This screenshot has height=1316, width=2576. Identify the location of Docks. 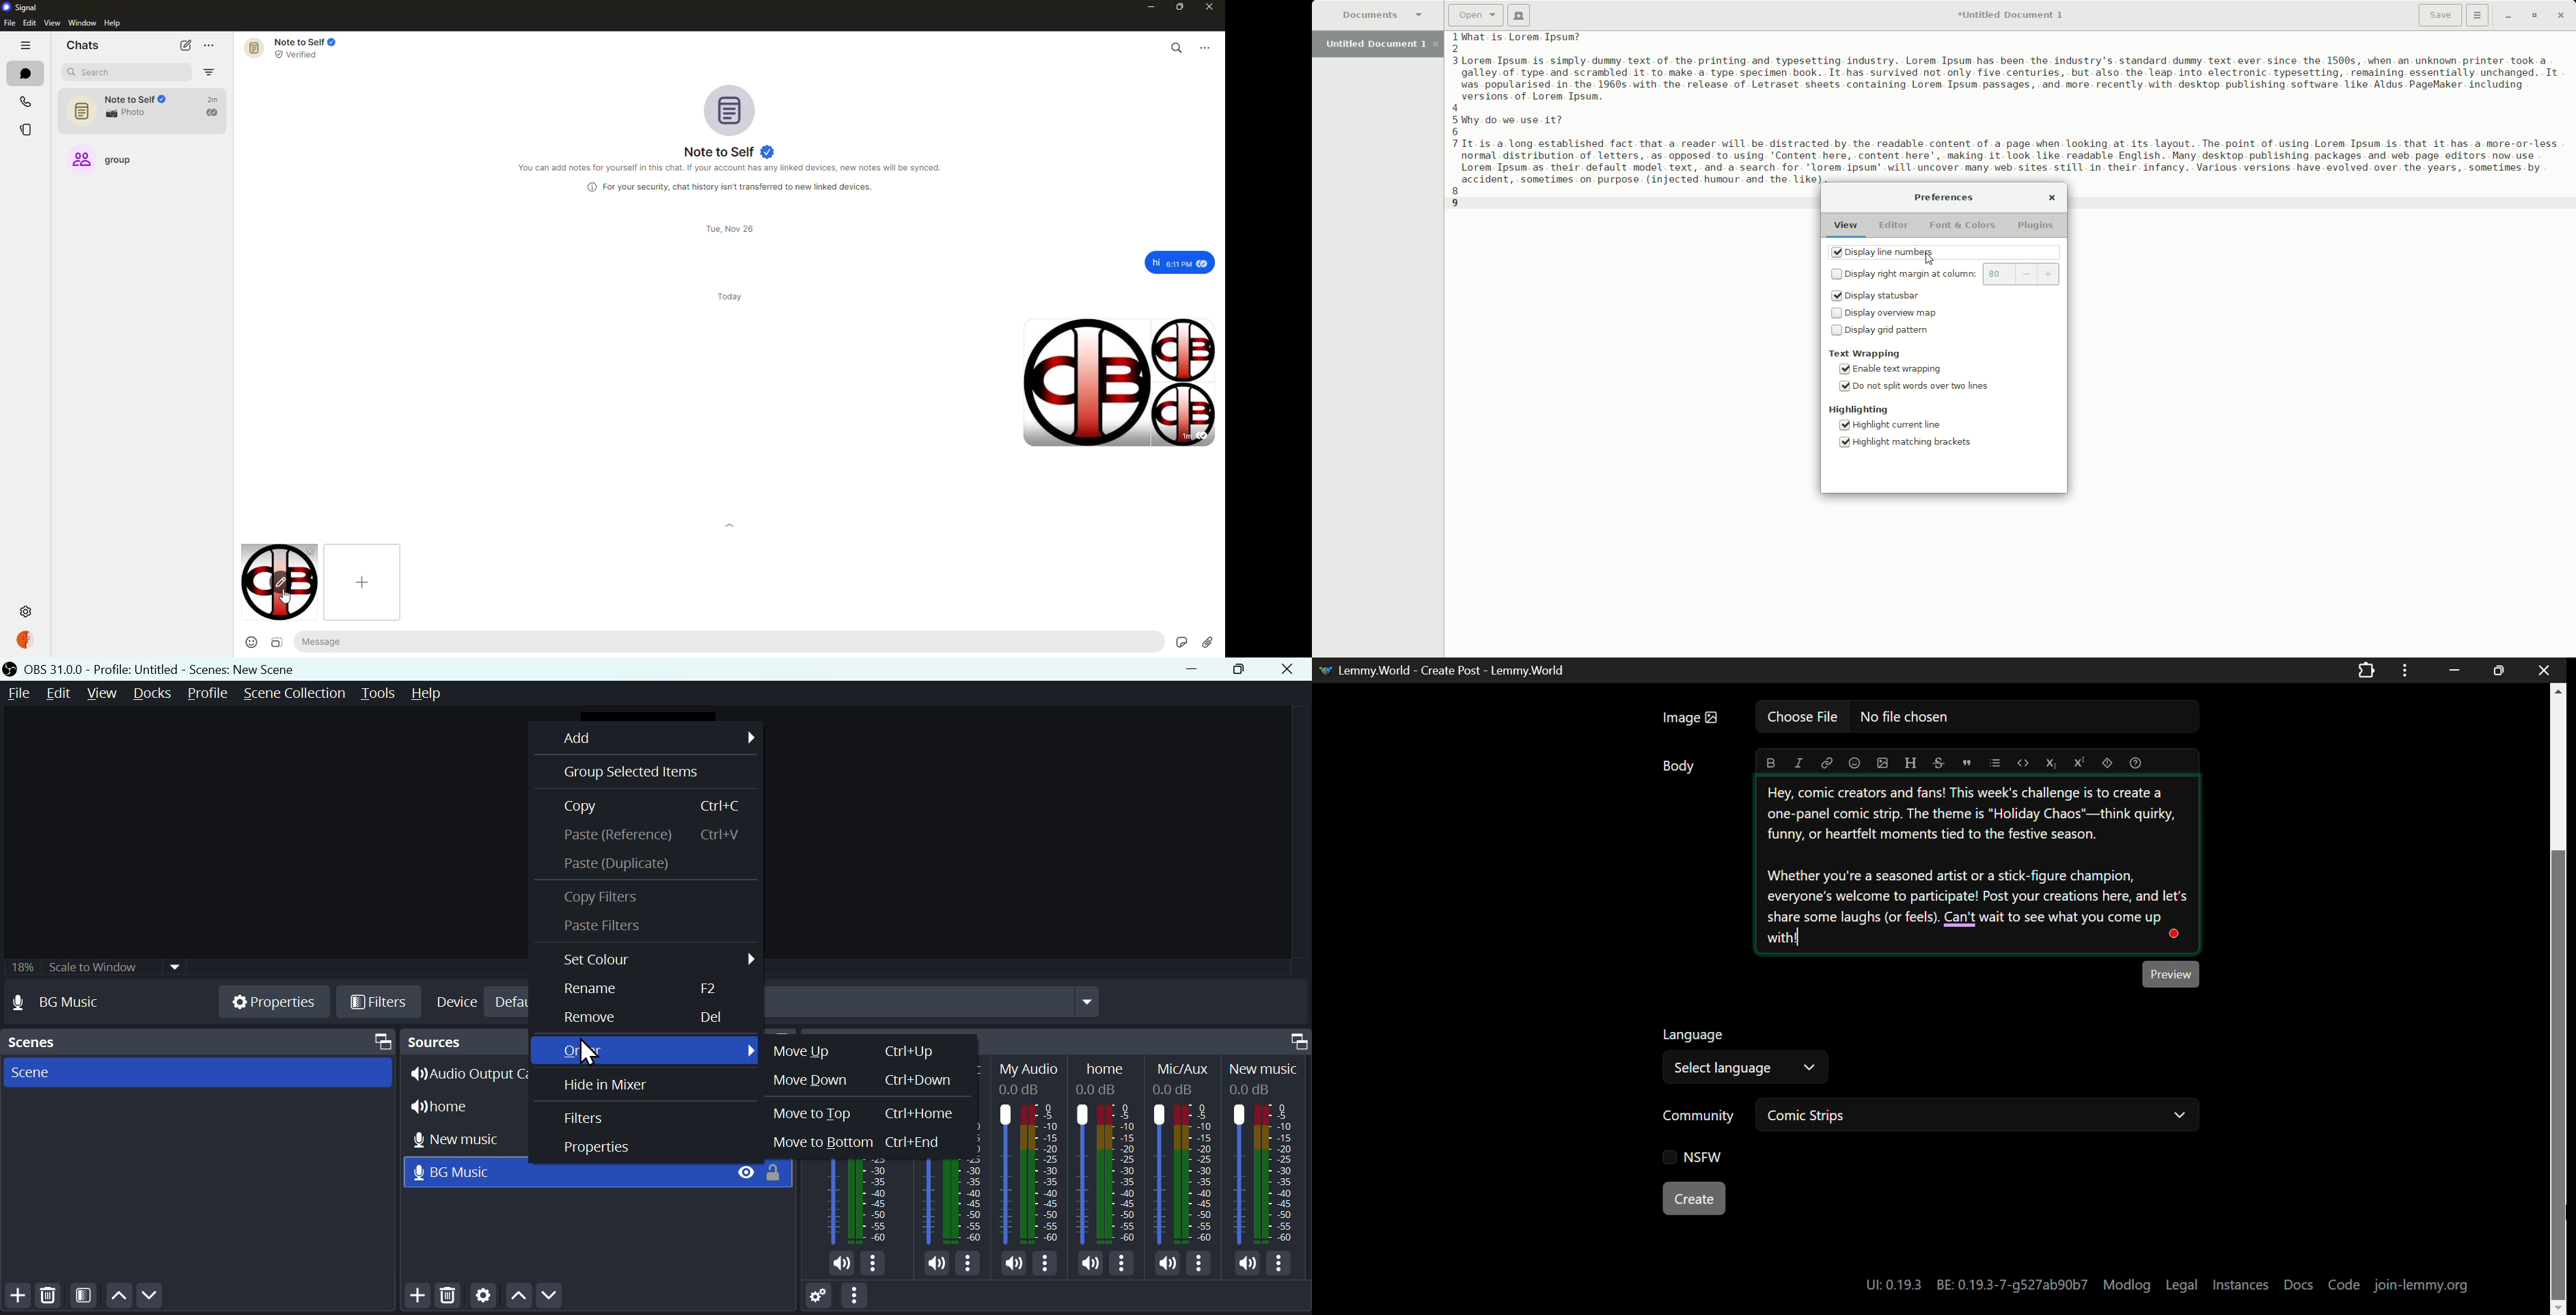
(150, 694).